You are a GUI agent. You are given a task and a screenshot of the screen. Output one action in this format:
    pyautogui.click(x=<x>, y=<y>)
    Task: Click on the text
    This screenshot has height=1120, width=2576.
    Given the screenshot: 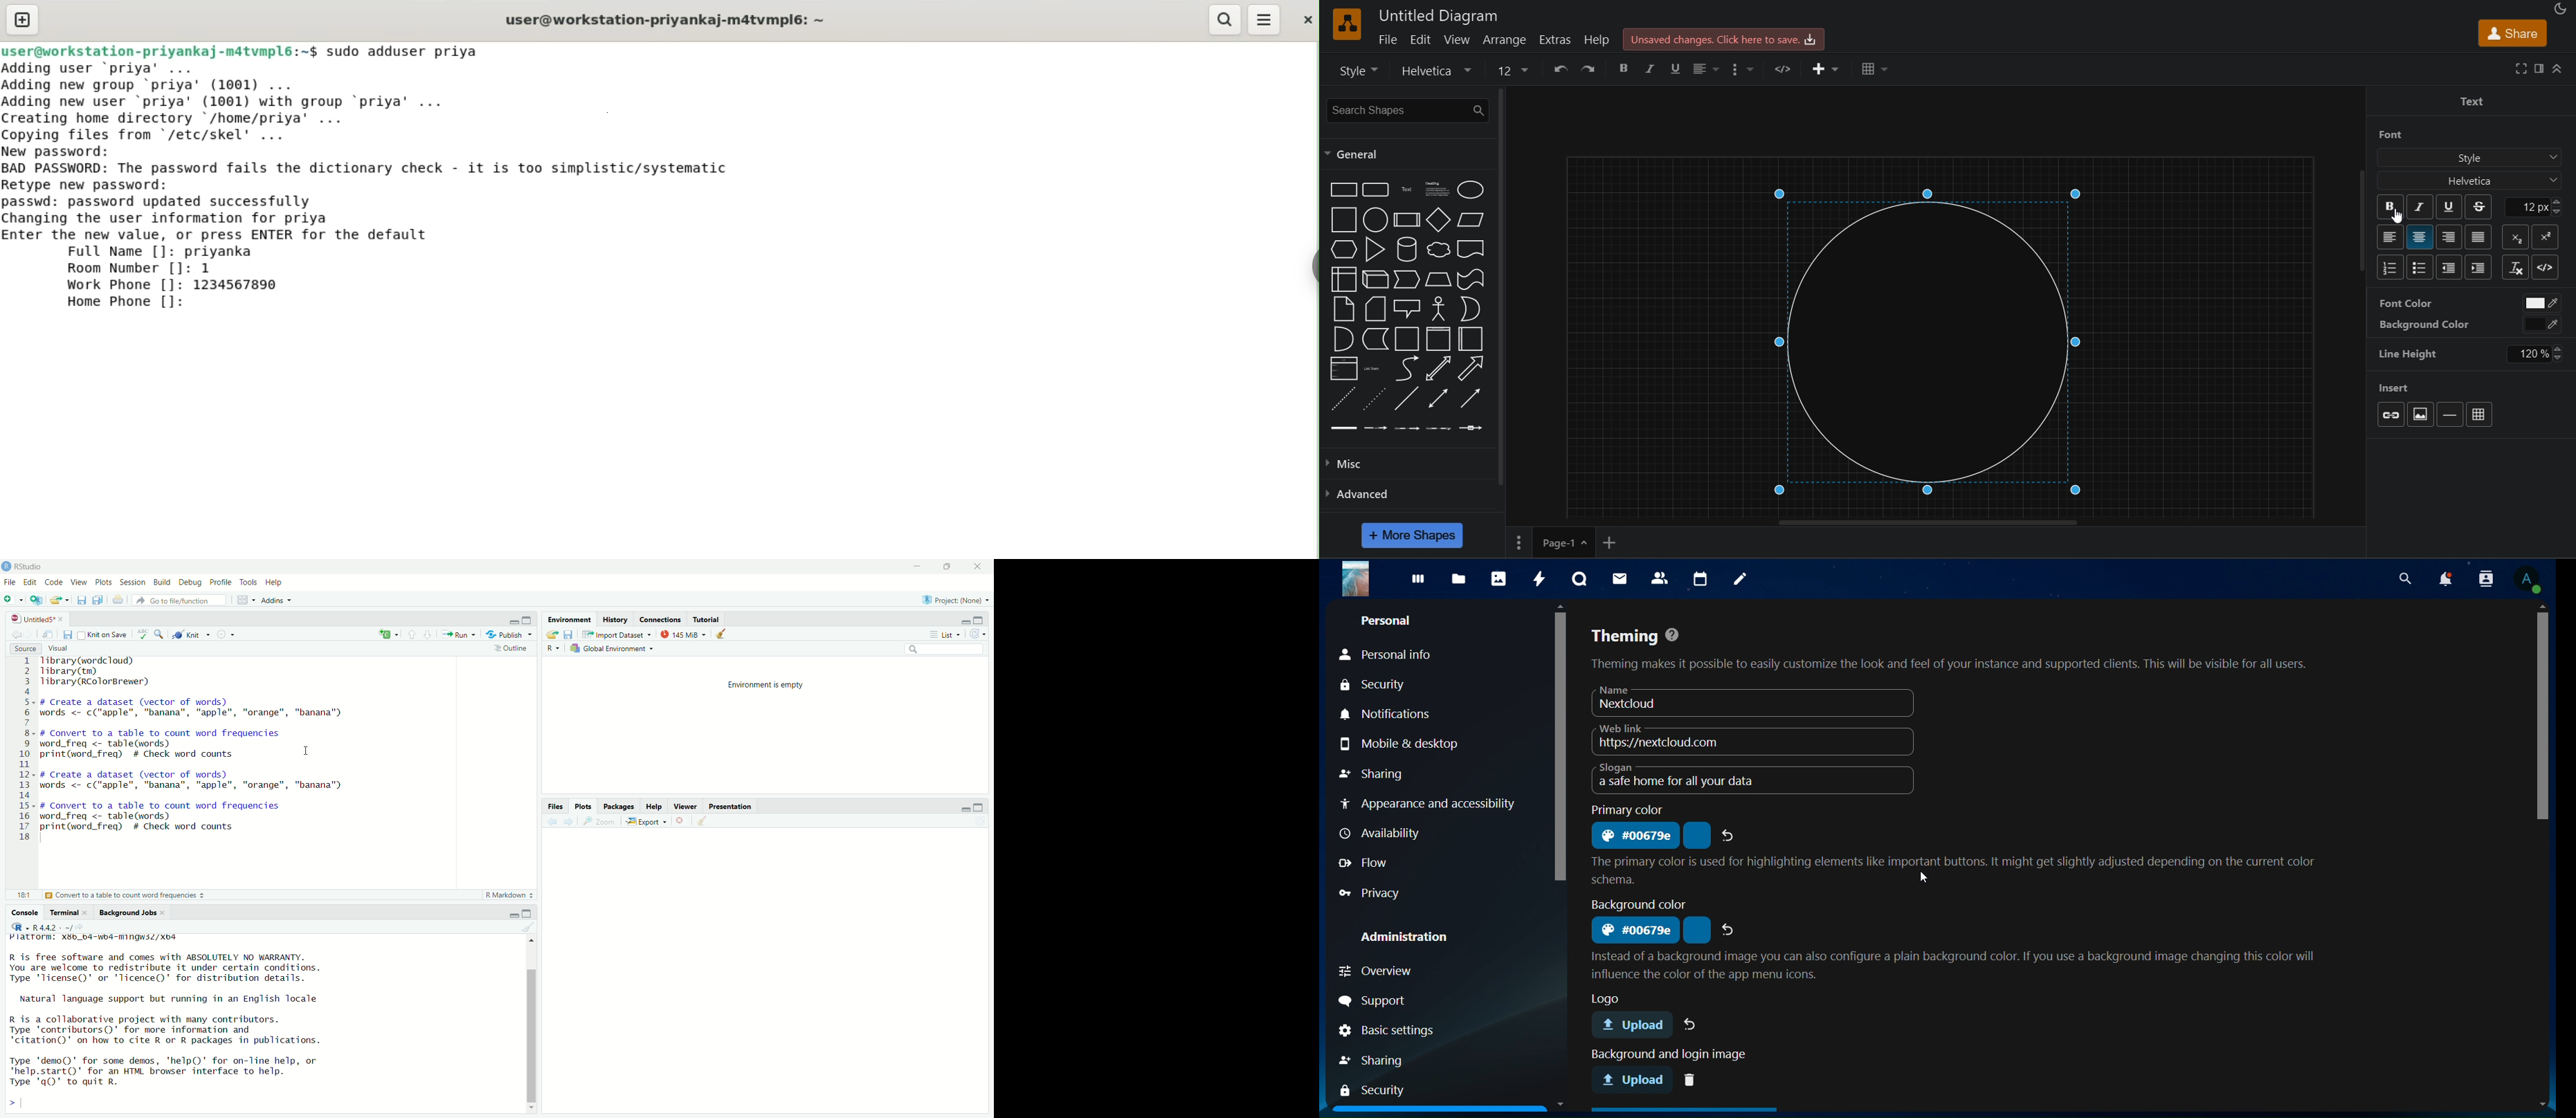 What is the action you would take?
    pyautogui.click(x=1632, y=811)
    